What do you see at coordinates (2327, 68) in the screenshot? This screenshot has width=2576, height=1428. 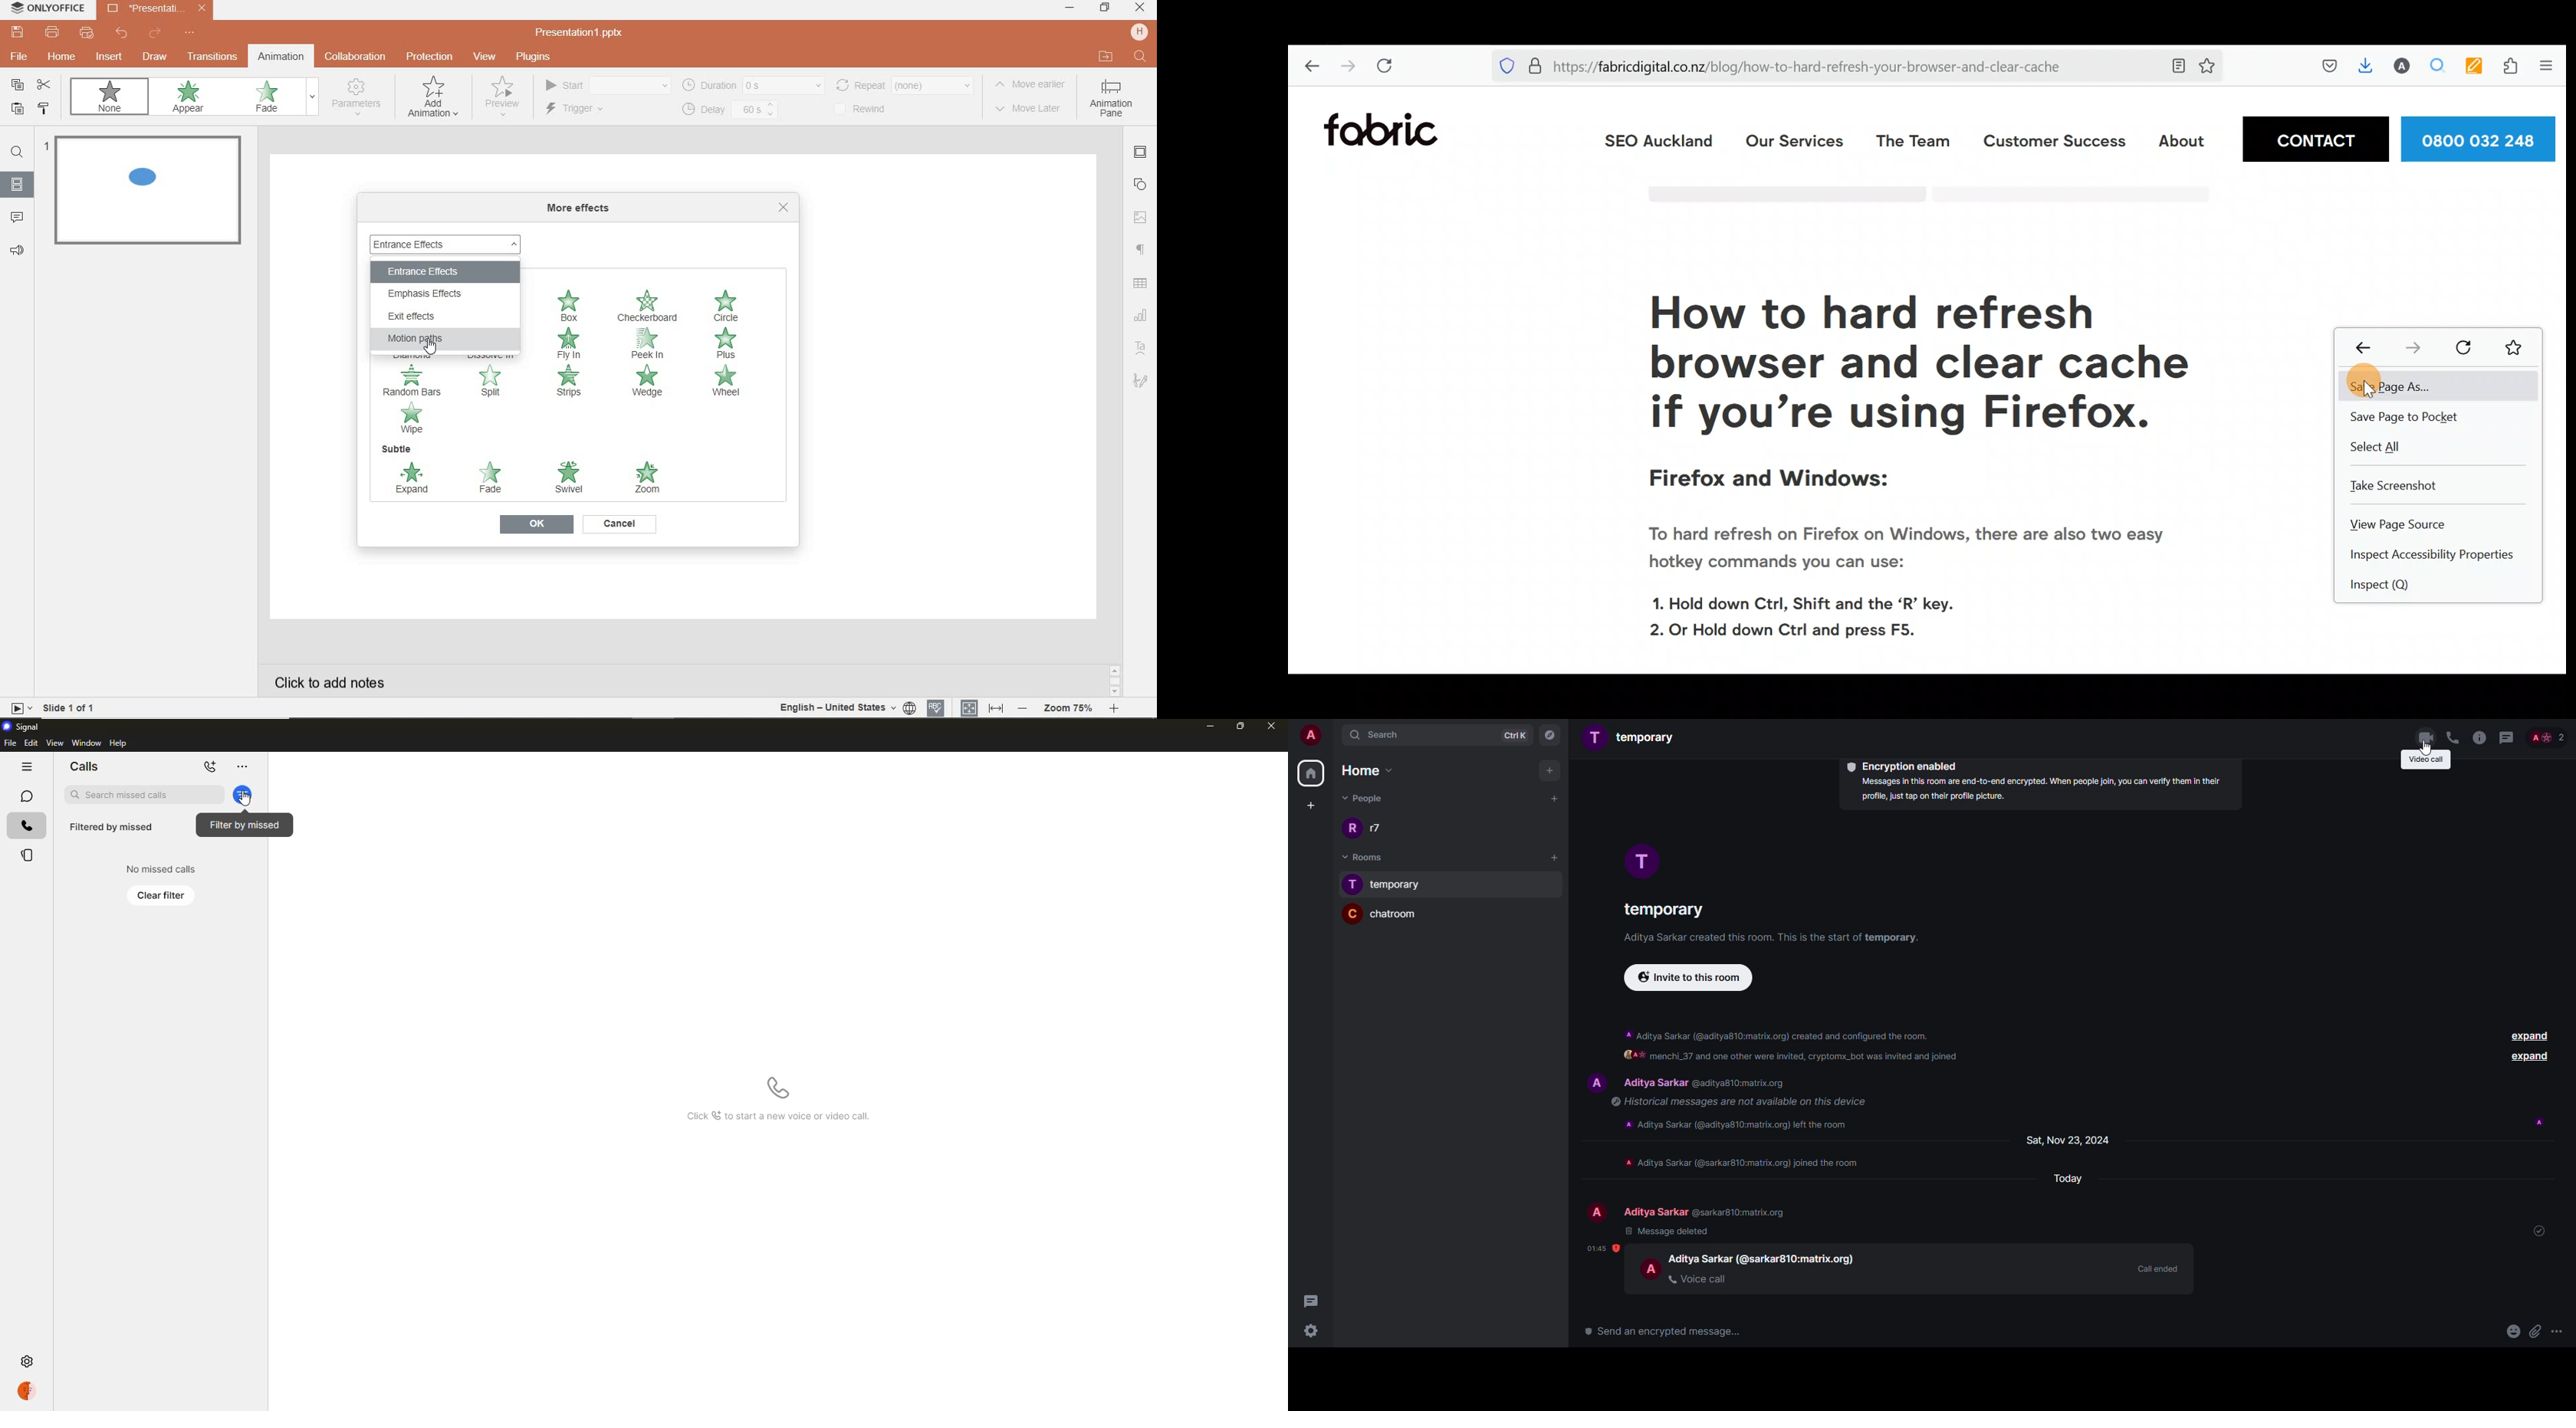 I see `Save to pocket` at bounding box center [2327, 68].